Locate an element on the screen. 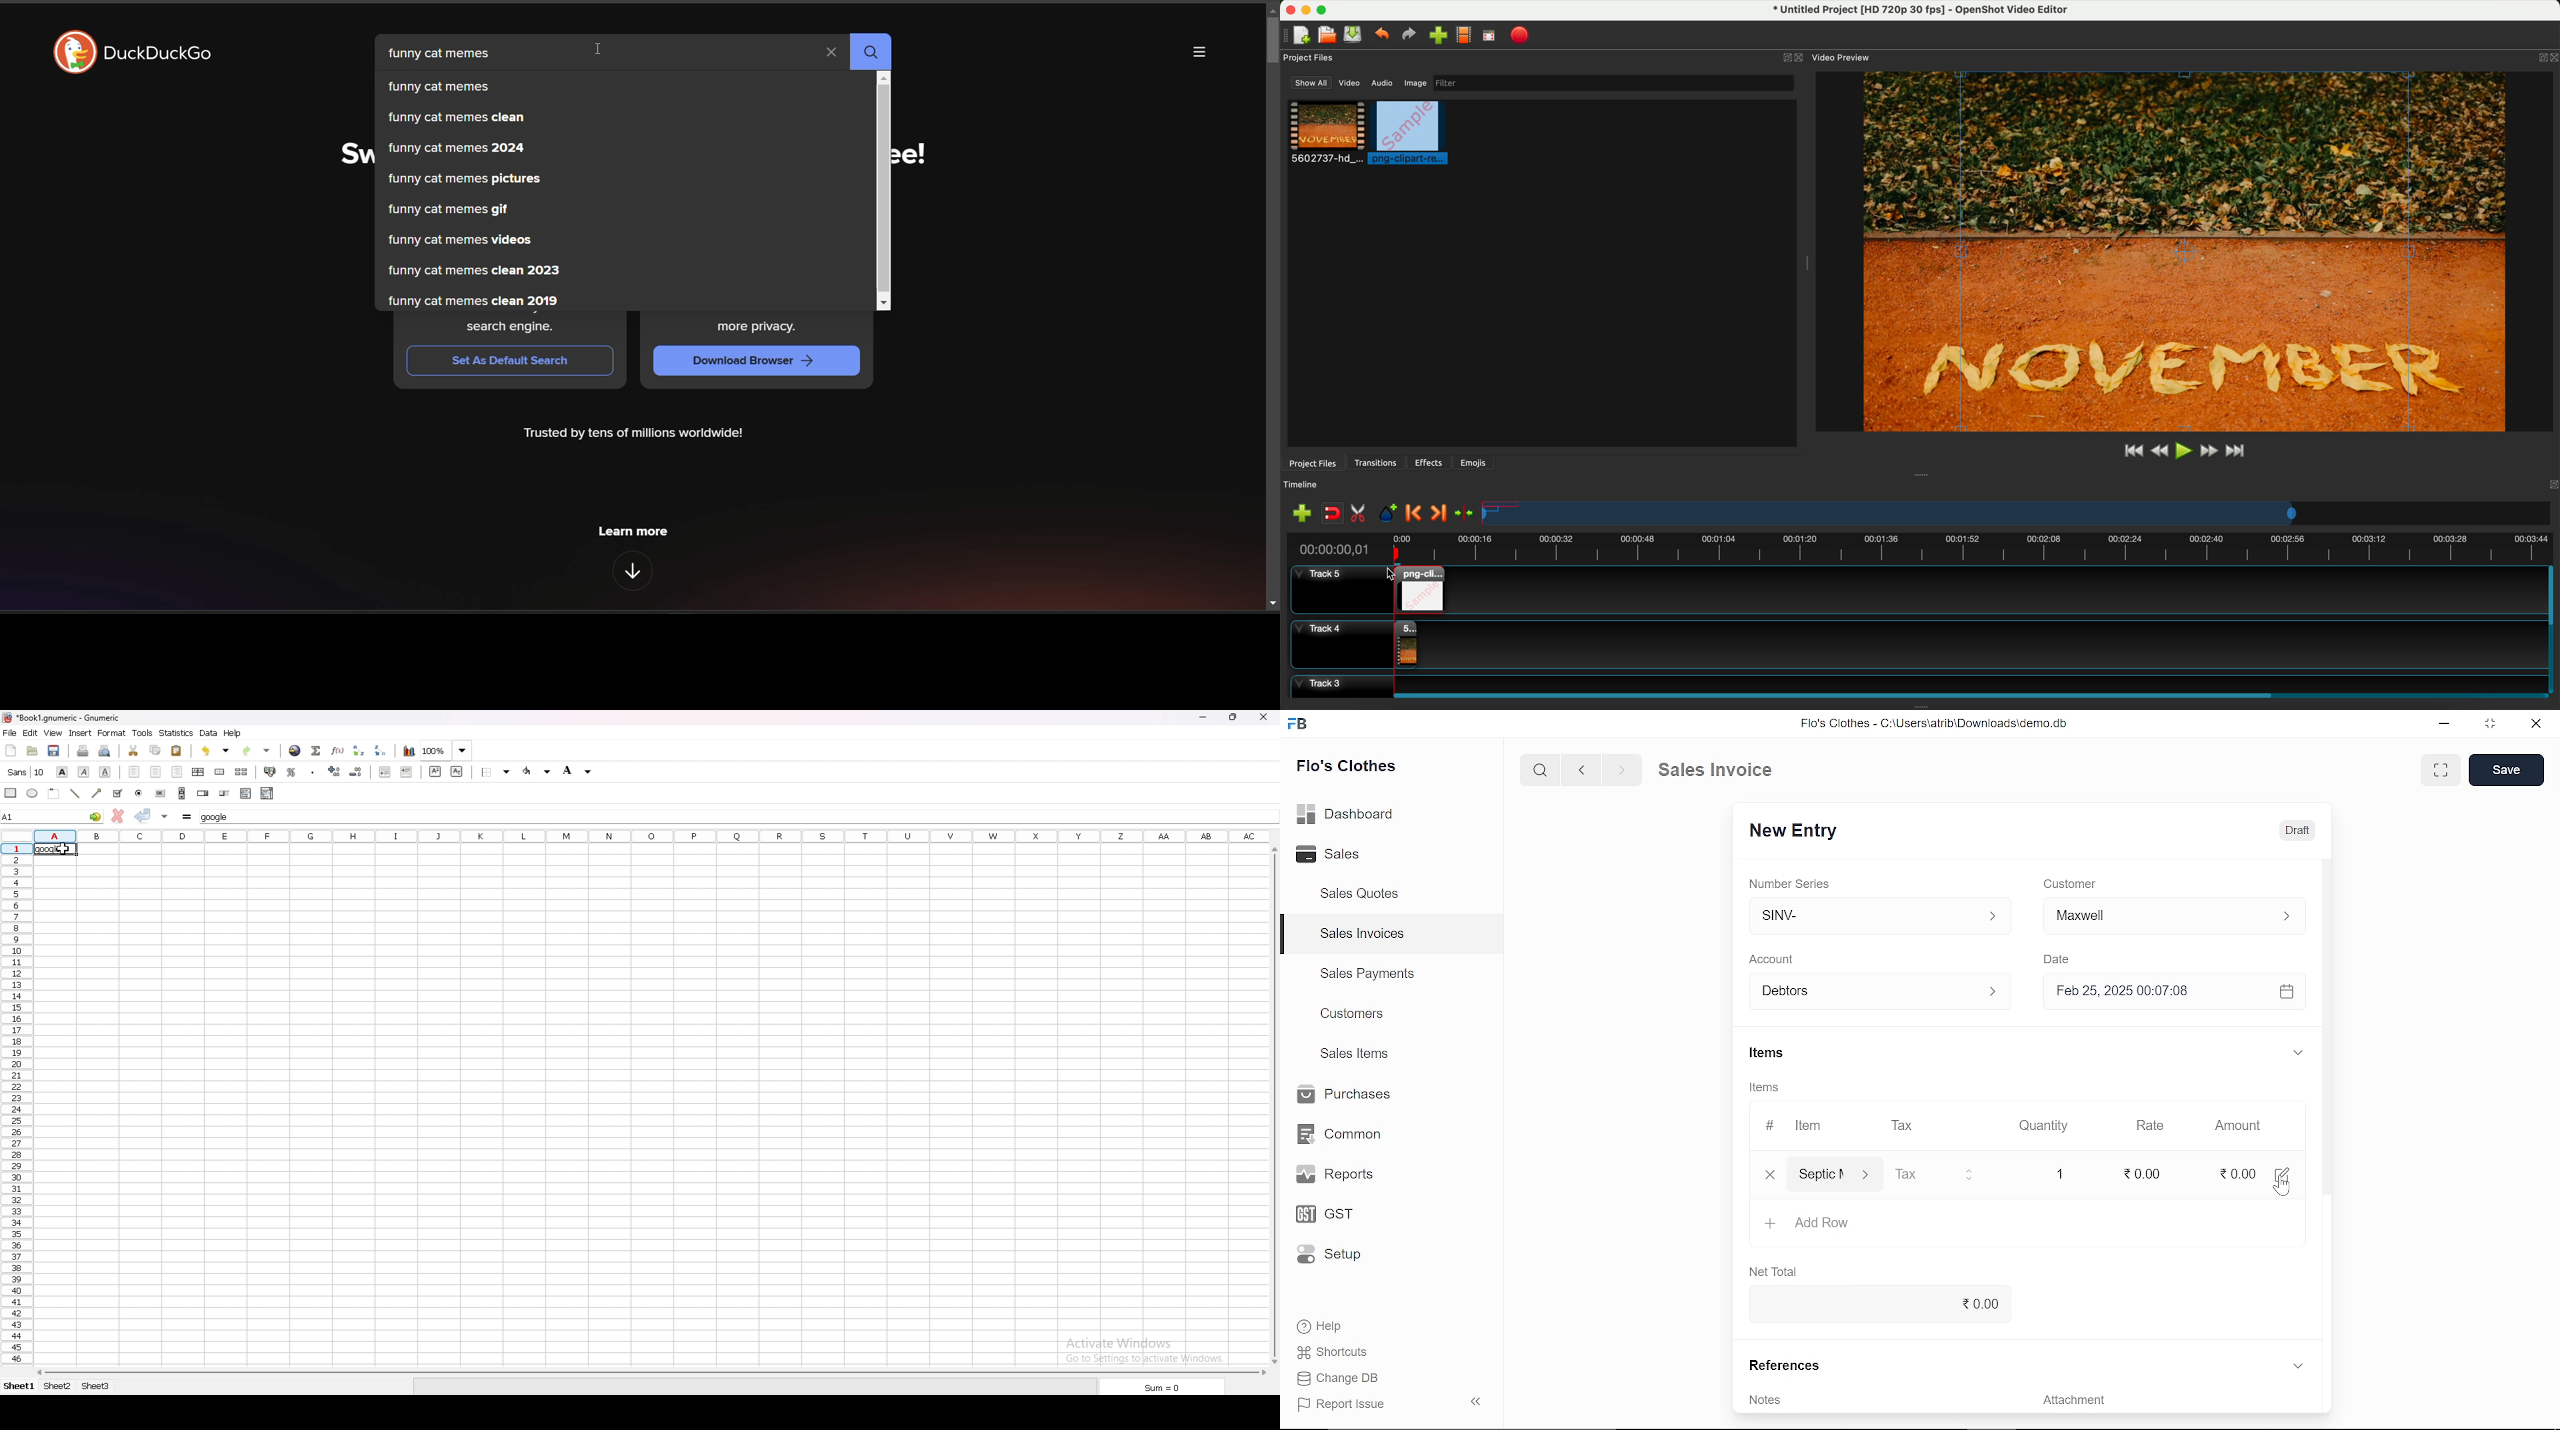  Setup is located at coordinates (1334, 1254).